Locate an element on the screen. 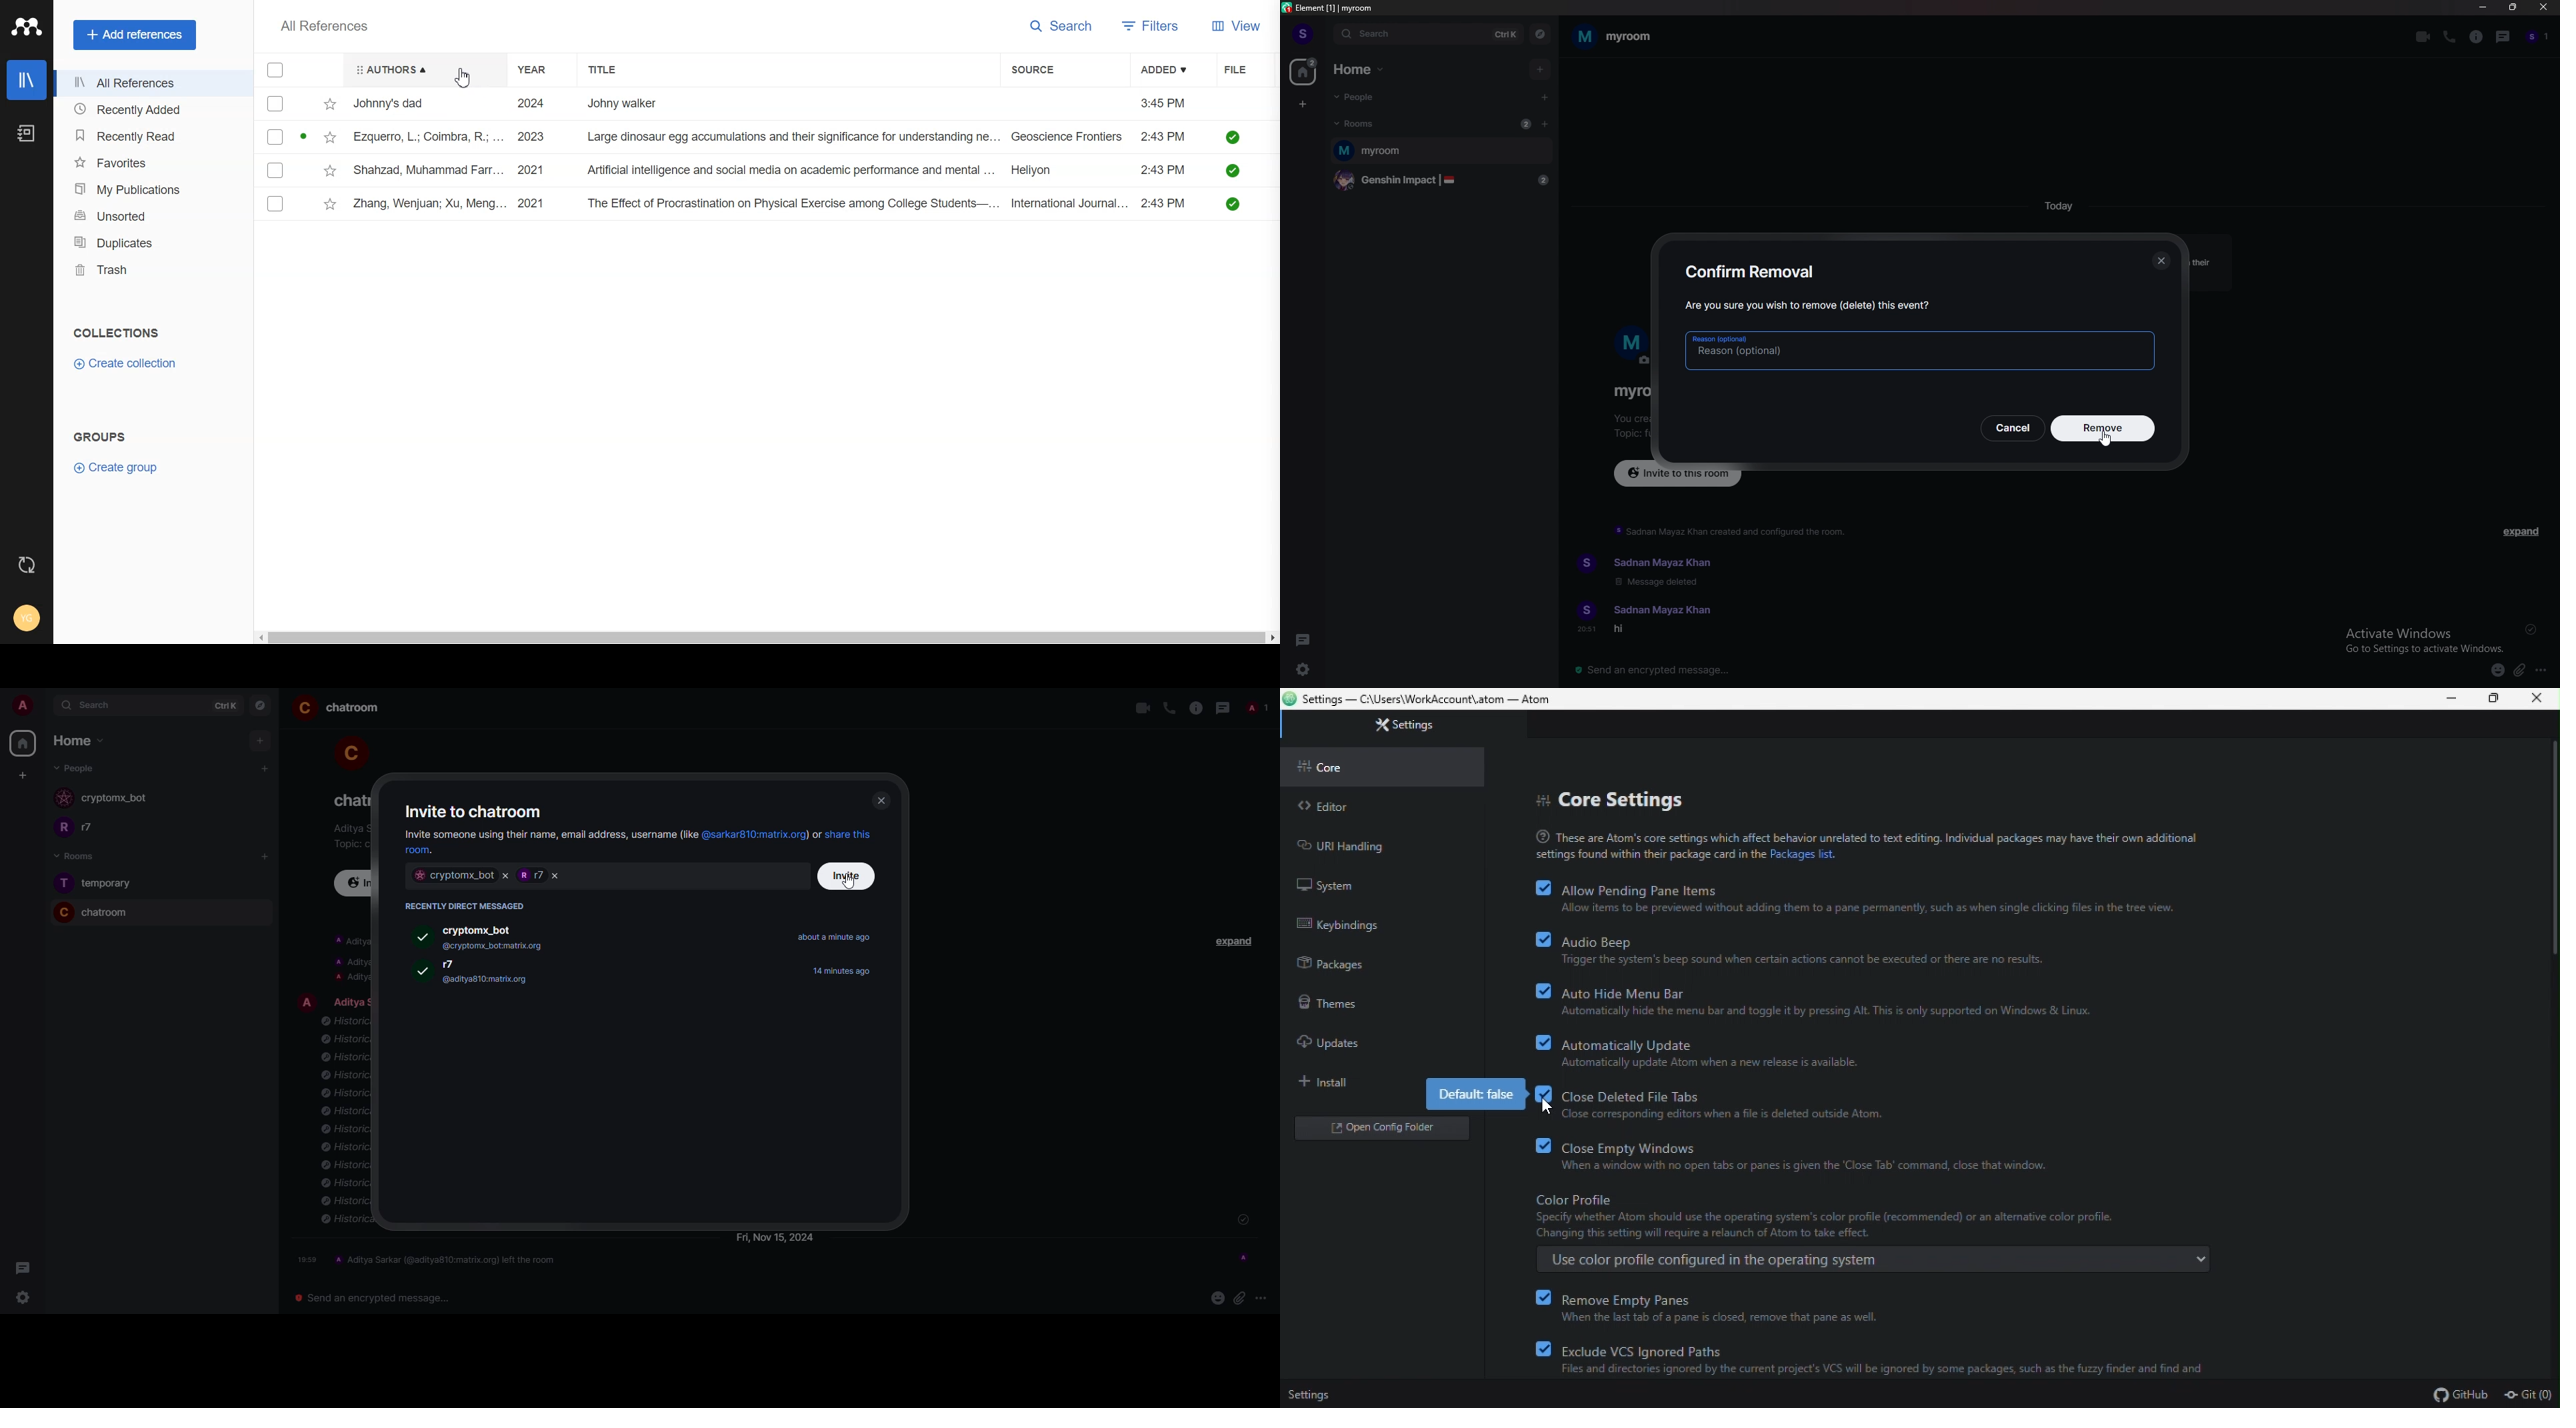 This screenshot has height=1428, width=2576. URL handling is located at coordinates (1340, 848).